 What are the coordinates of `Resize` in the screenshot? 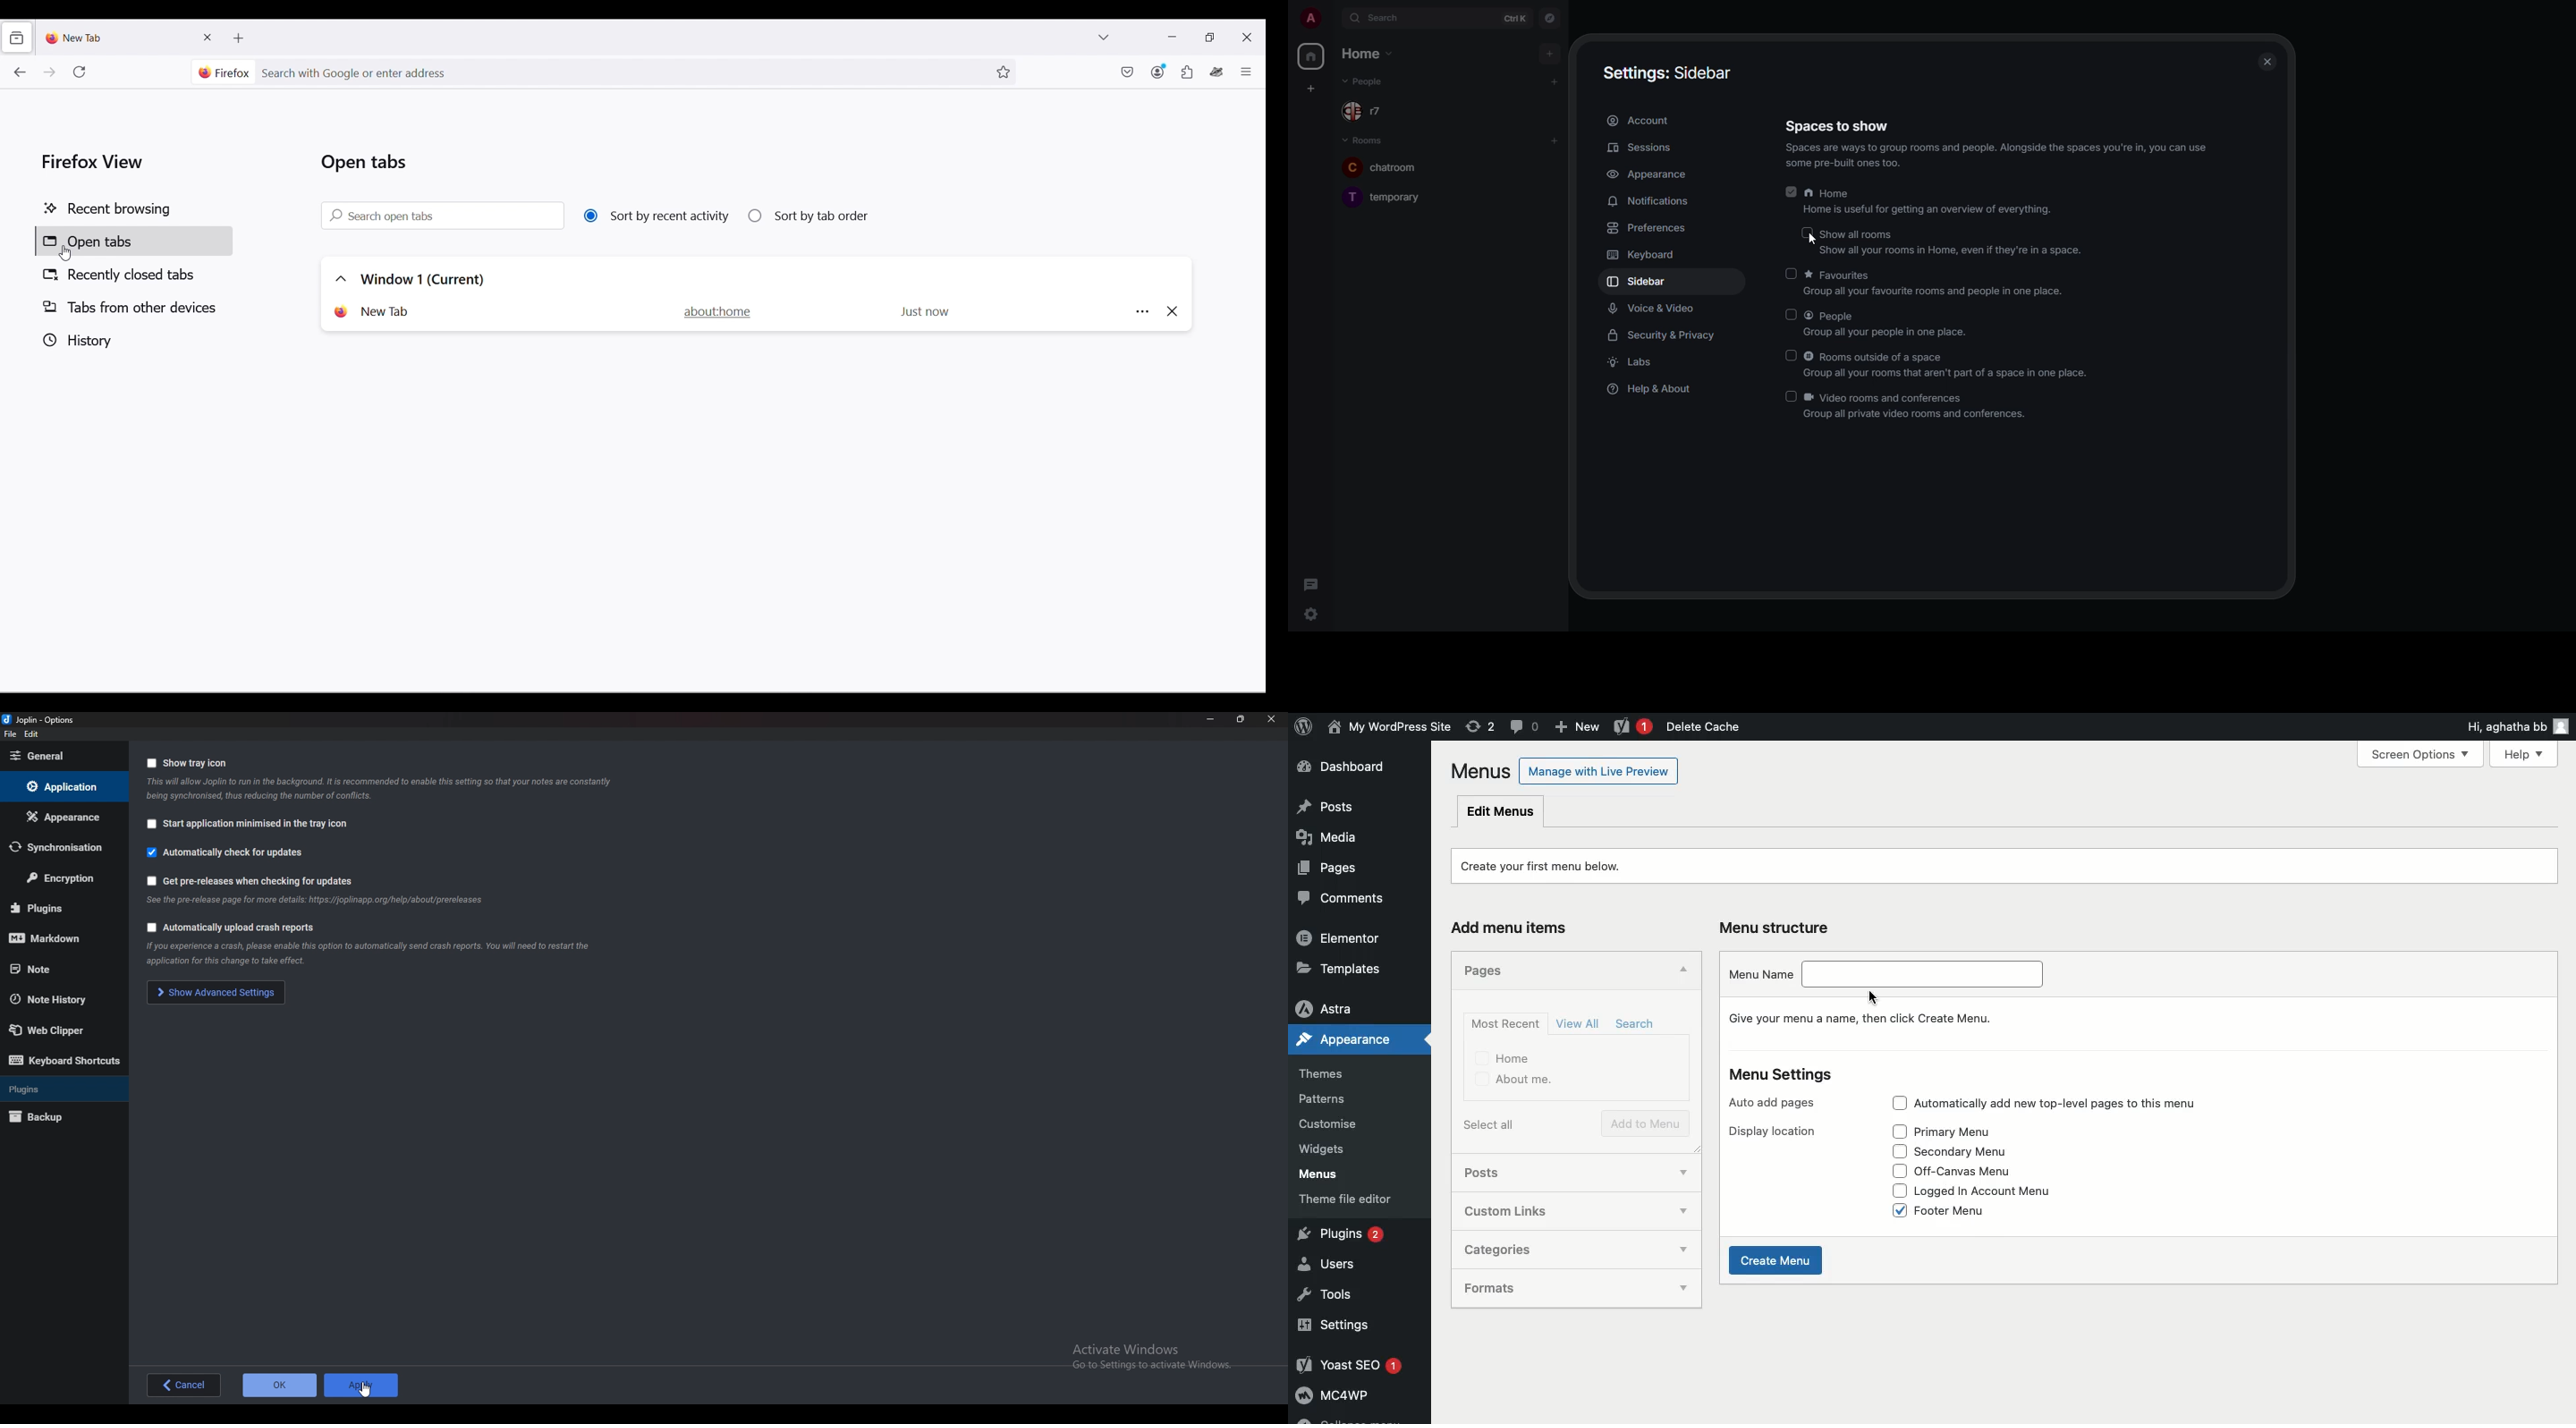 It's located at (1238, 719).